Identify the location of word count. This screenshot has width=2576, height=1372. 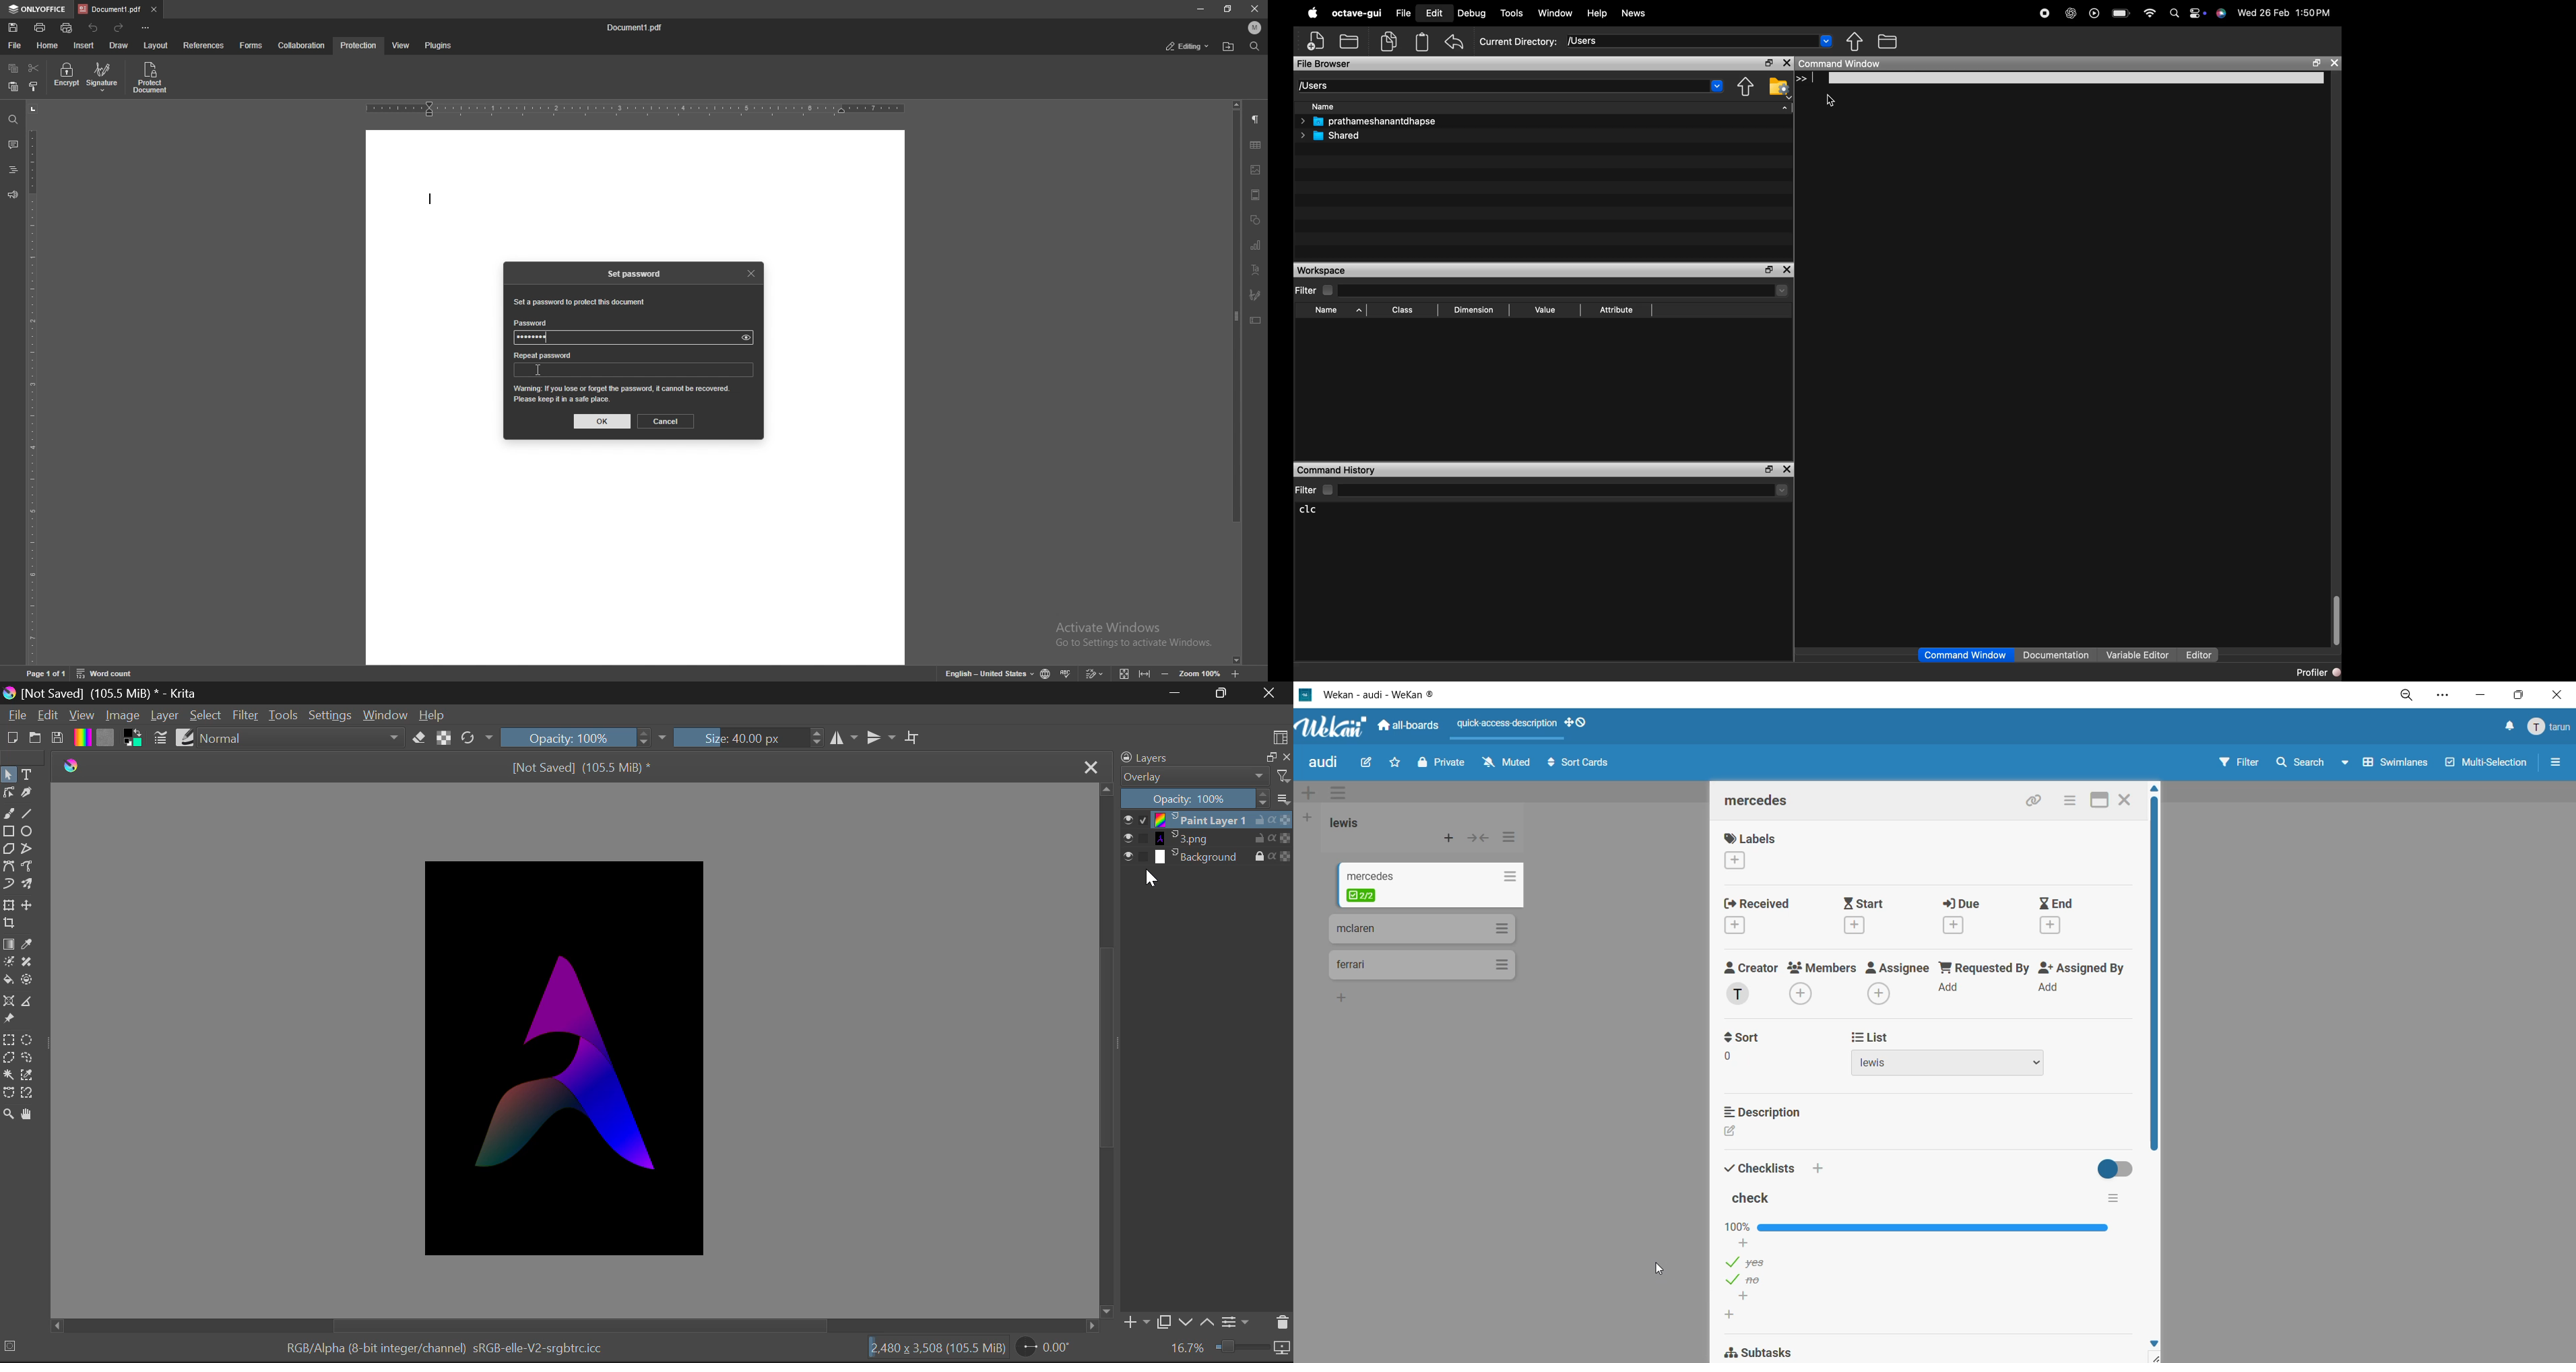
(107, 673).